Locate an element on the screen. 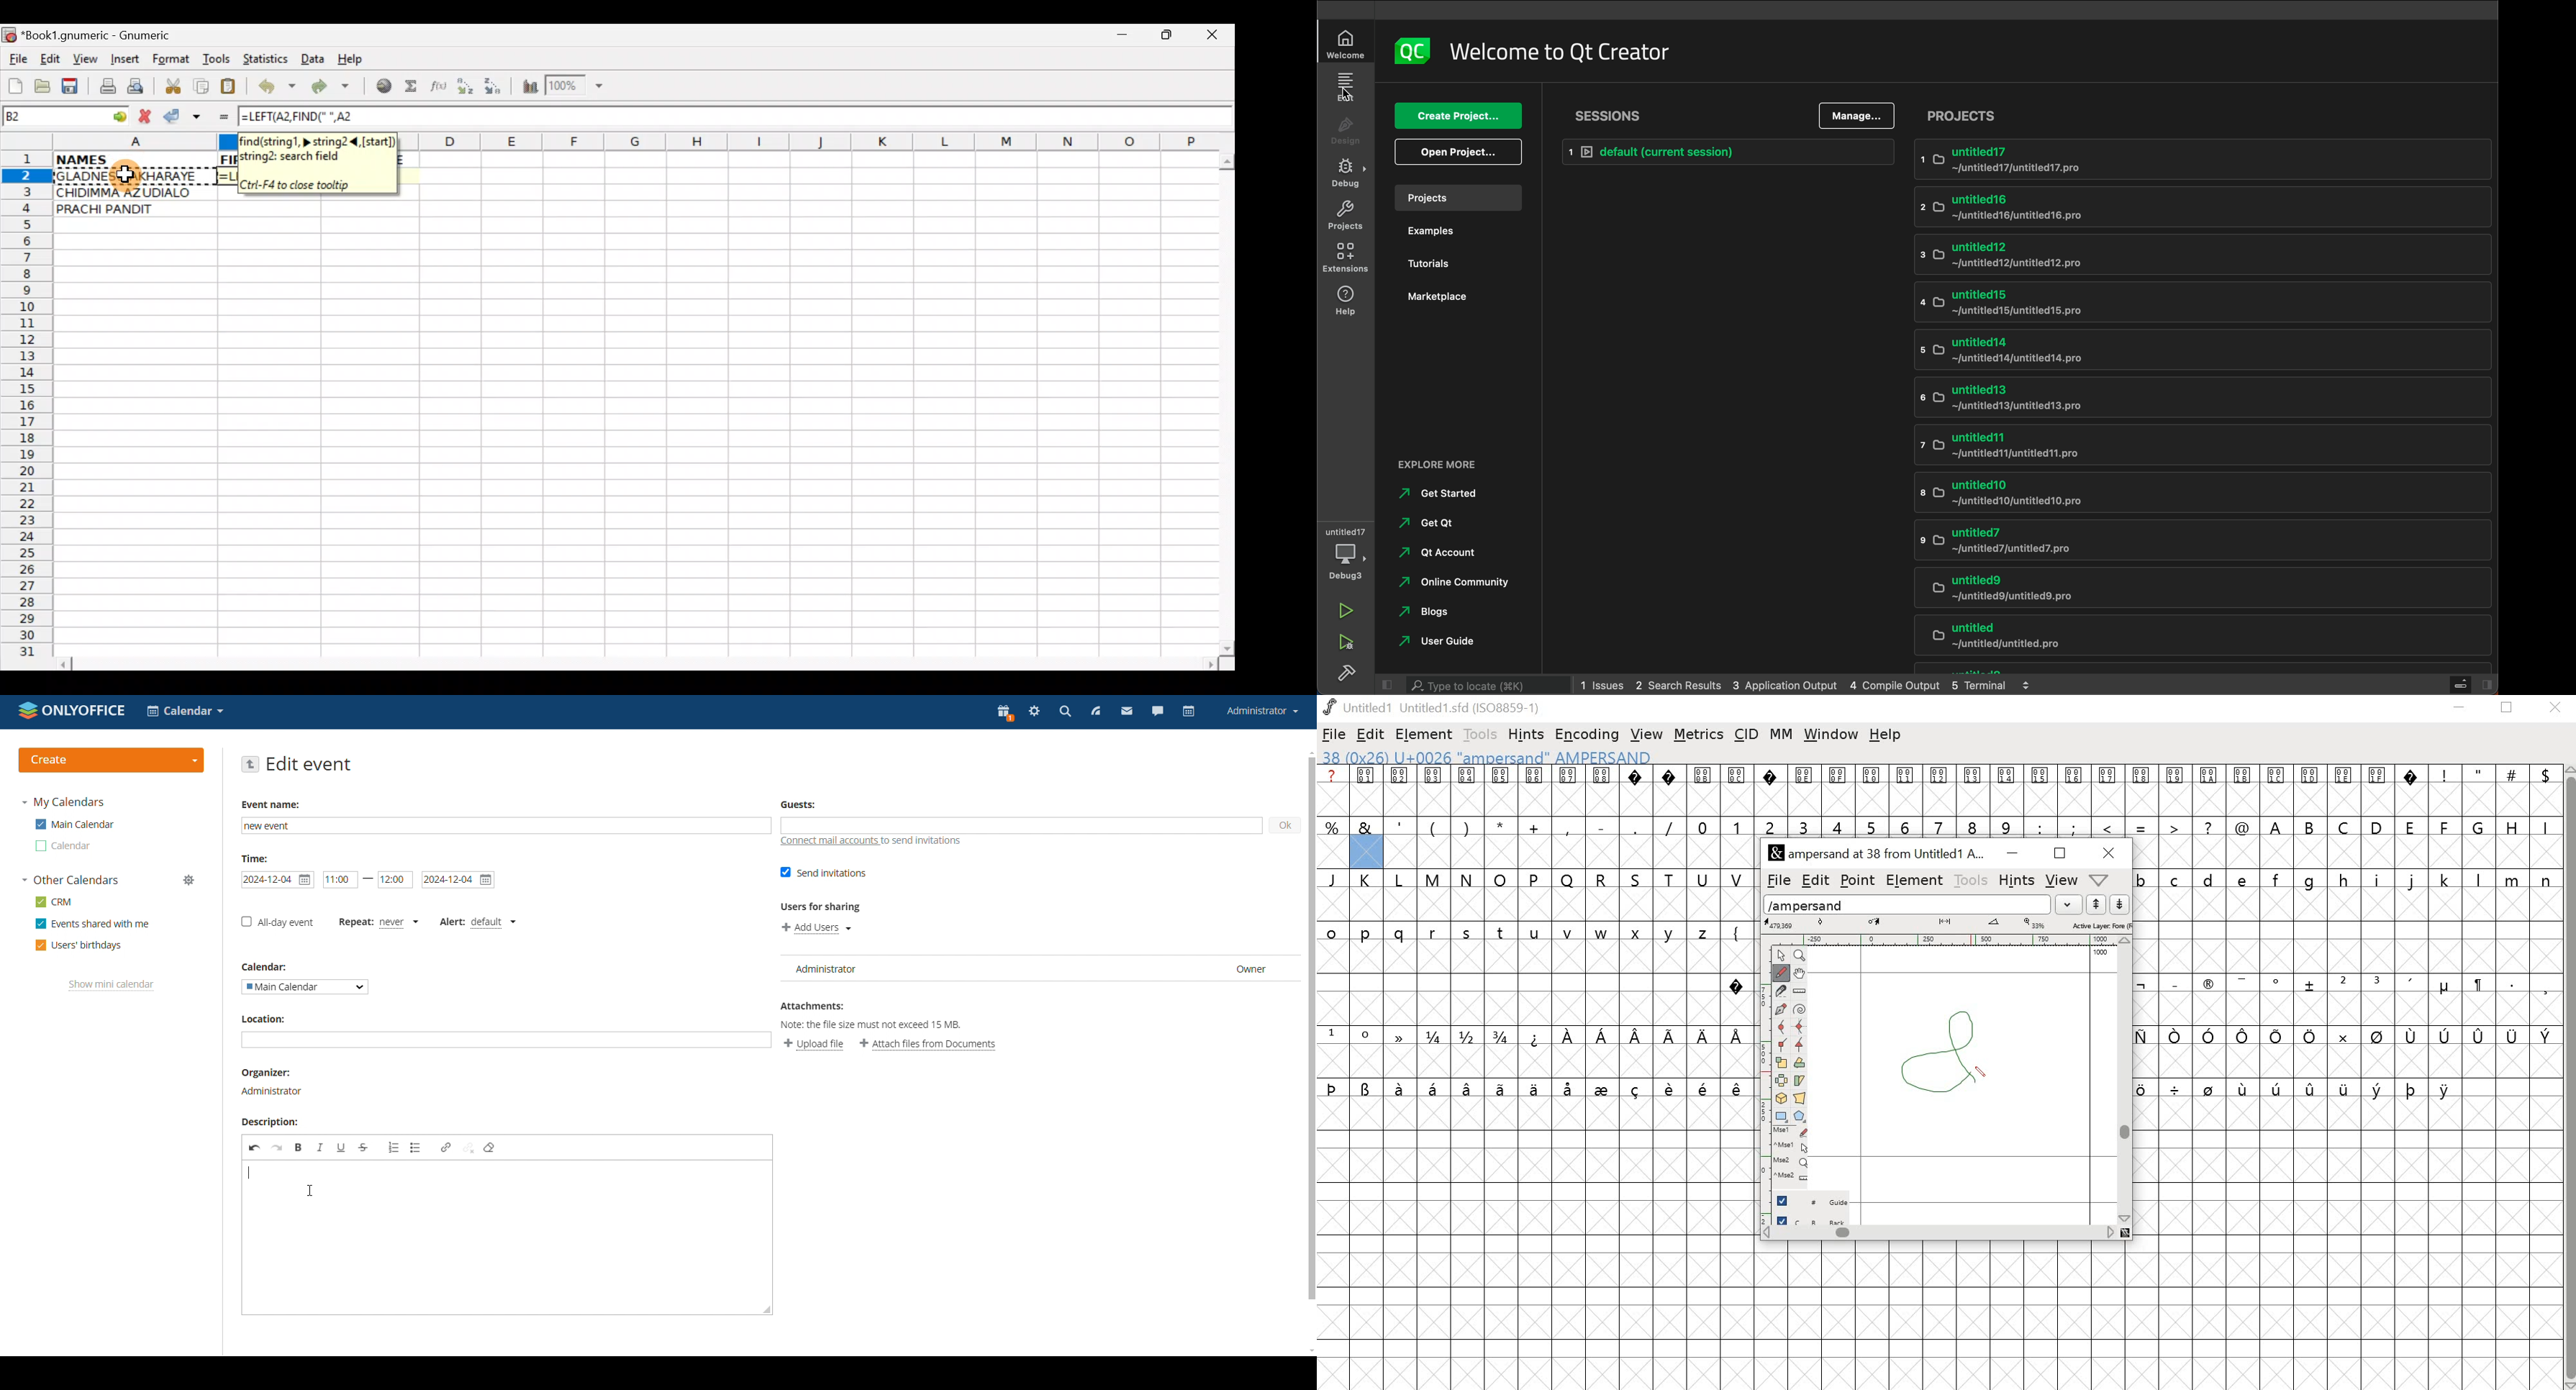 The height and width of the screenshot is (1400, 2576). element is located at coordinates (1916, 881).